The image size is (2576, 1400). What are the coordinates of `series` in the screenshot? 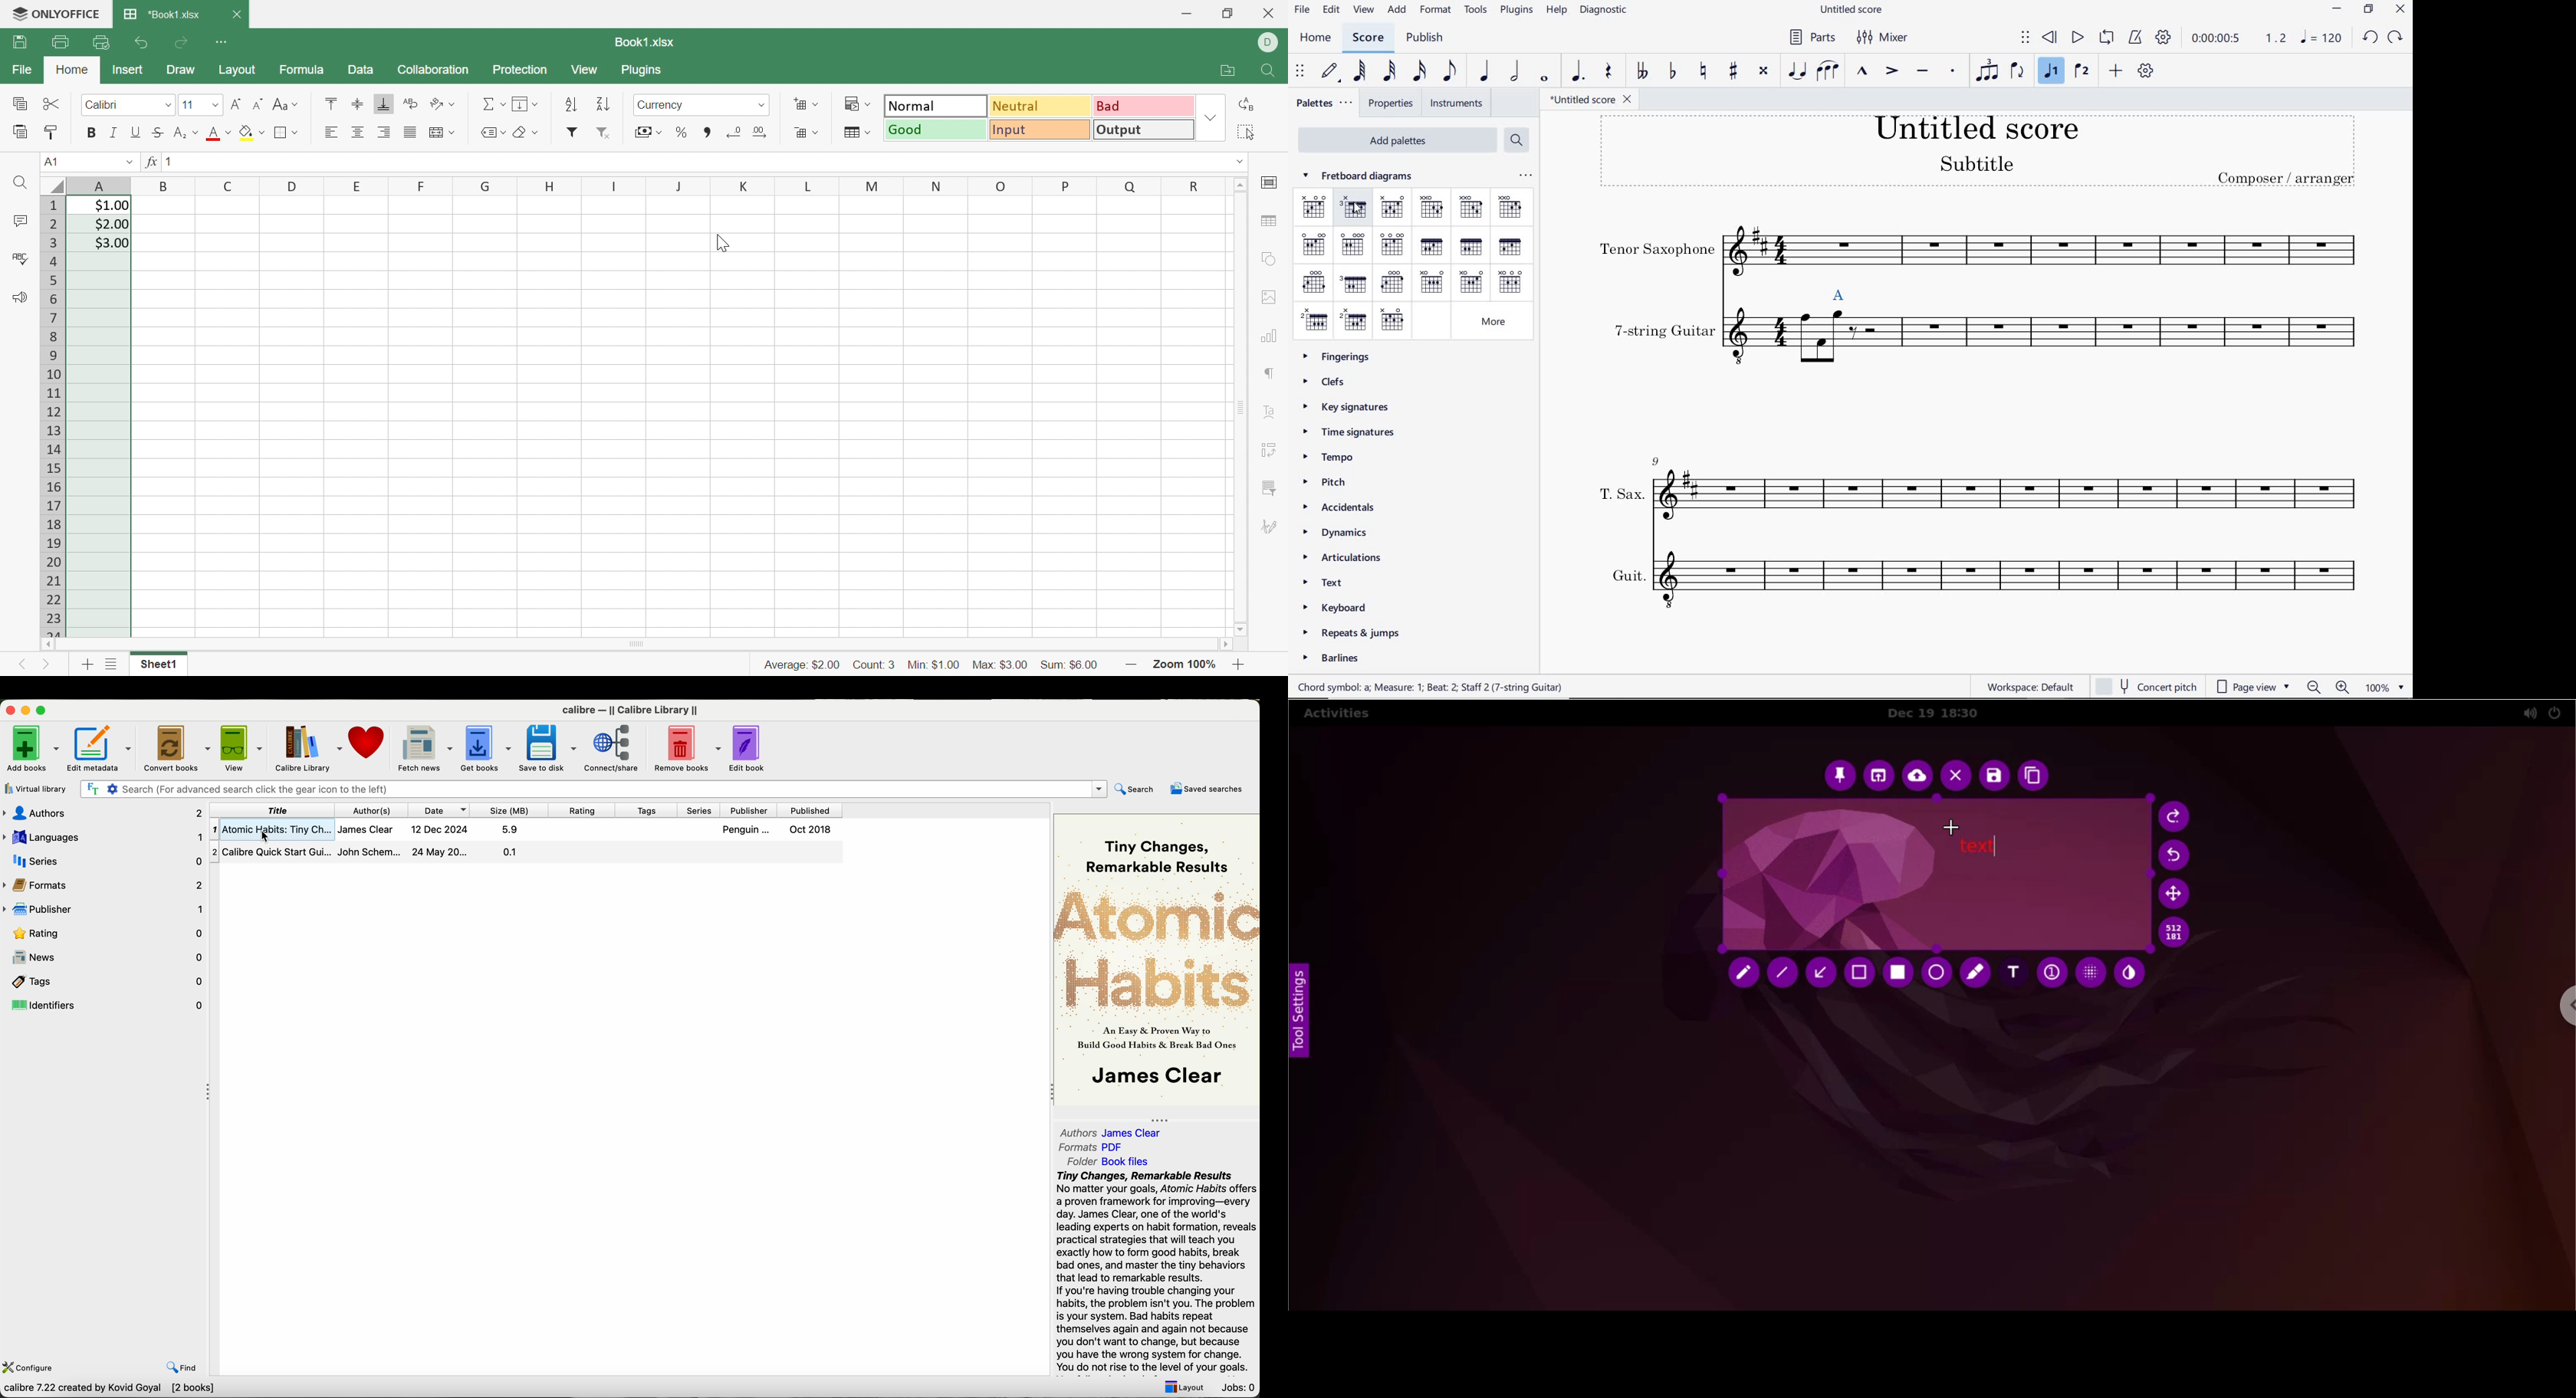 It's located at (102, 860).